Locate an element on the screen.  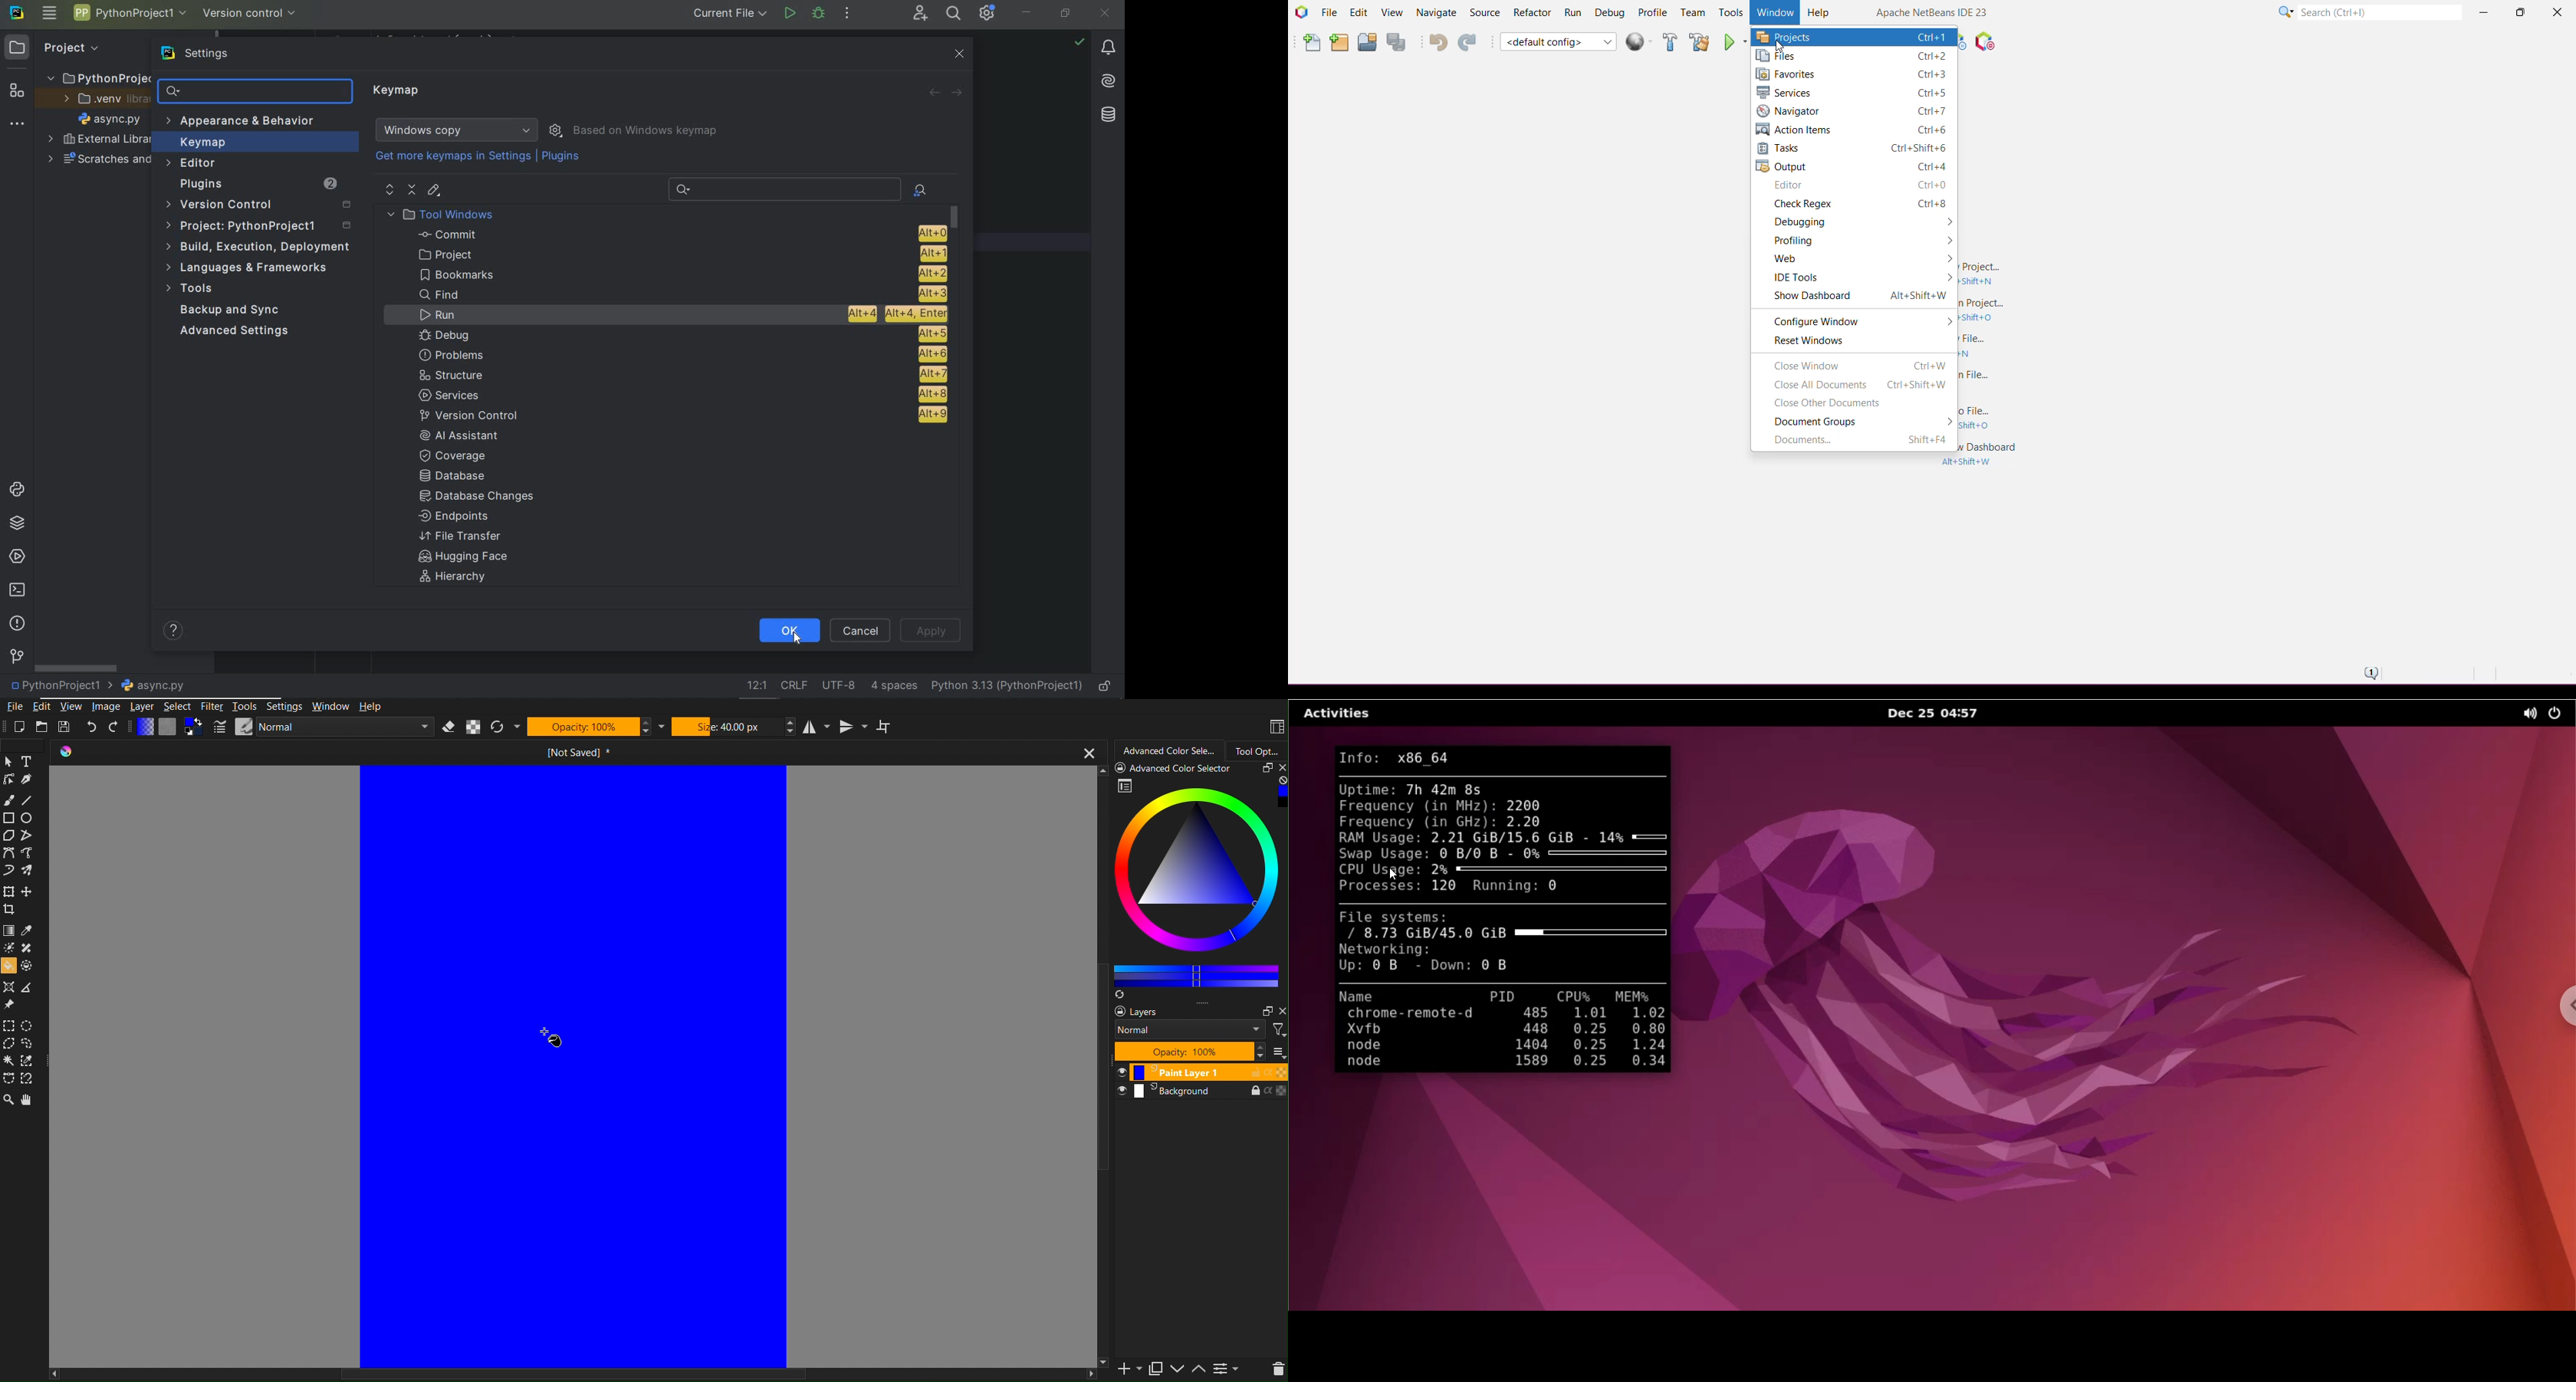
list view is located at coordinates (1278, 1052).